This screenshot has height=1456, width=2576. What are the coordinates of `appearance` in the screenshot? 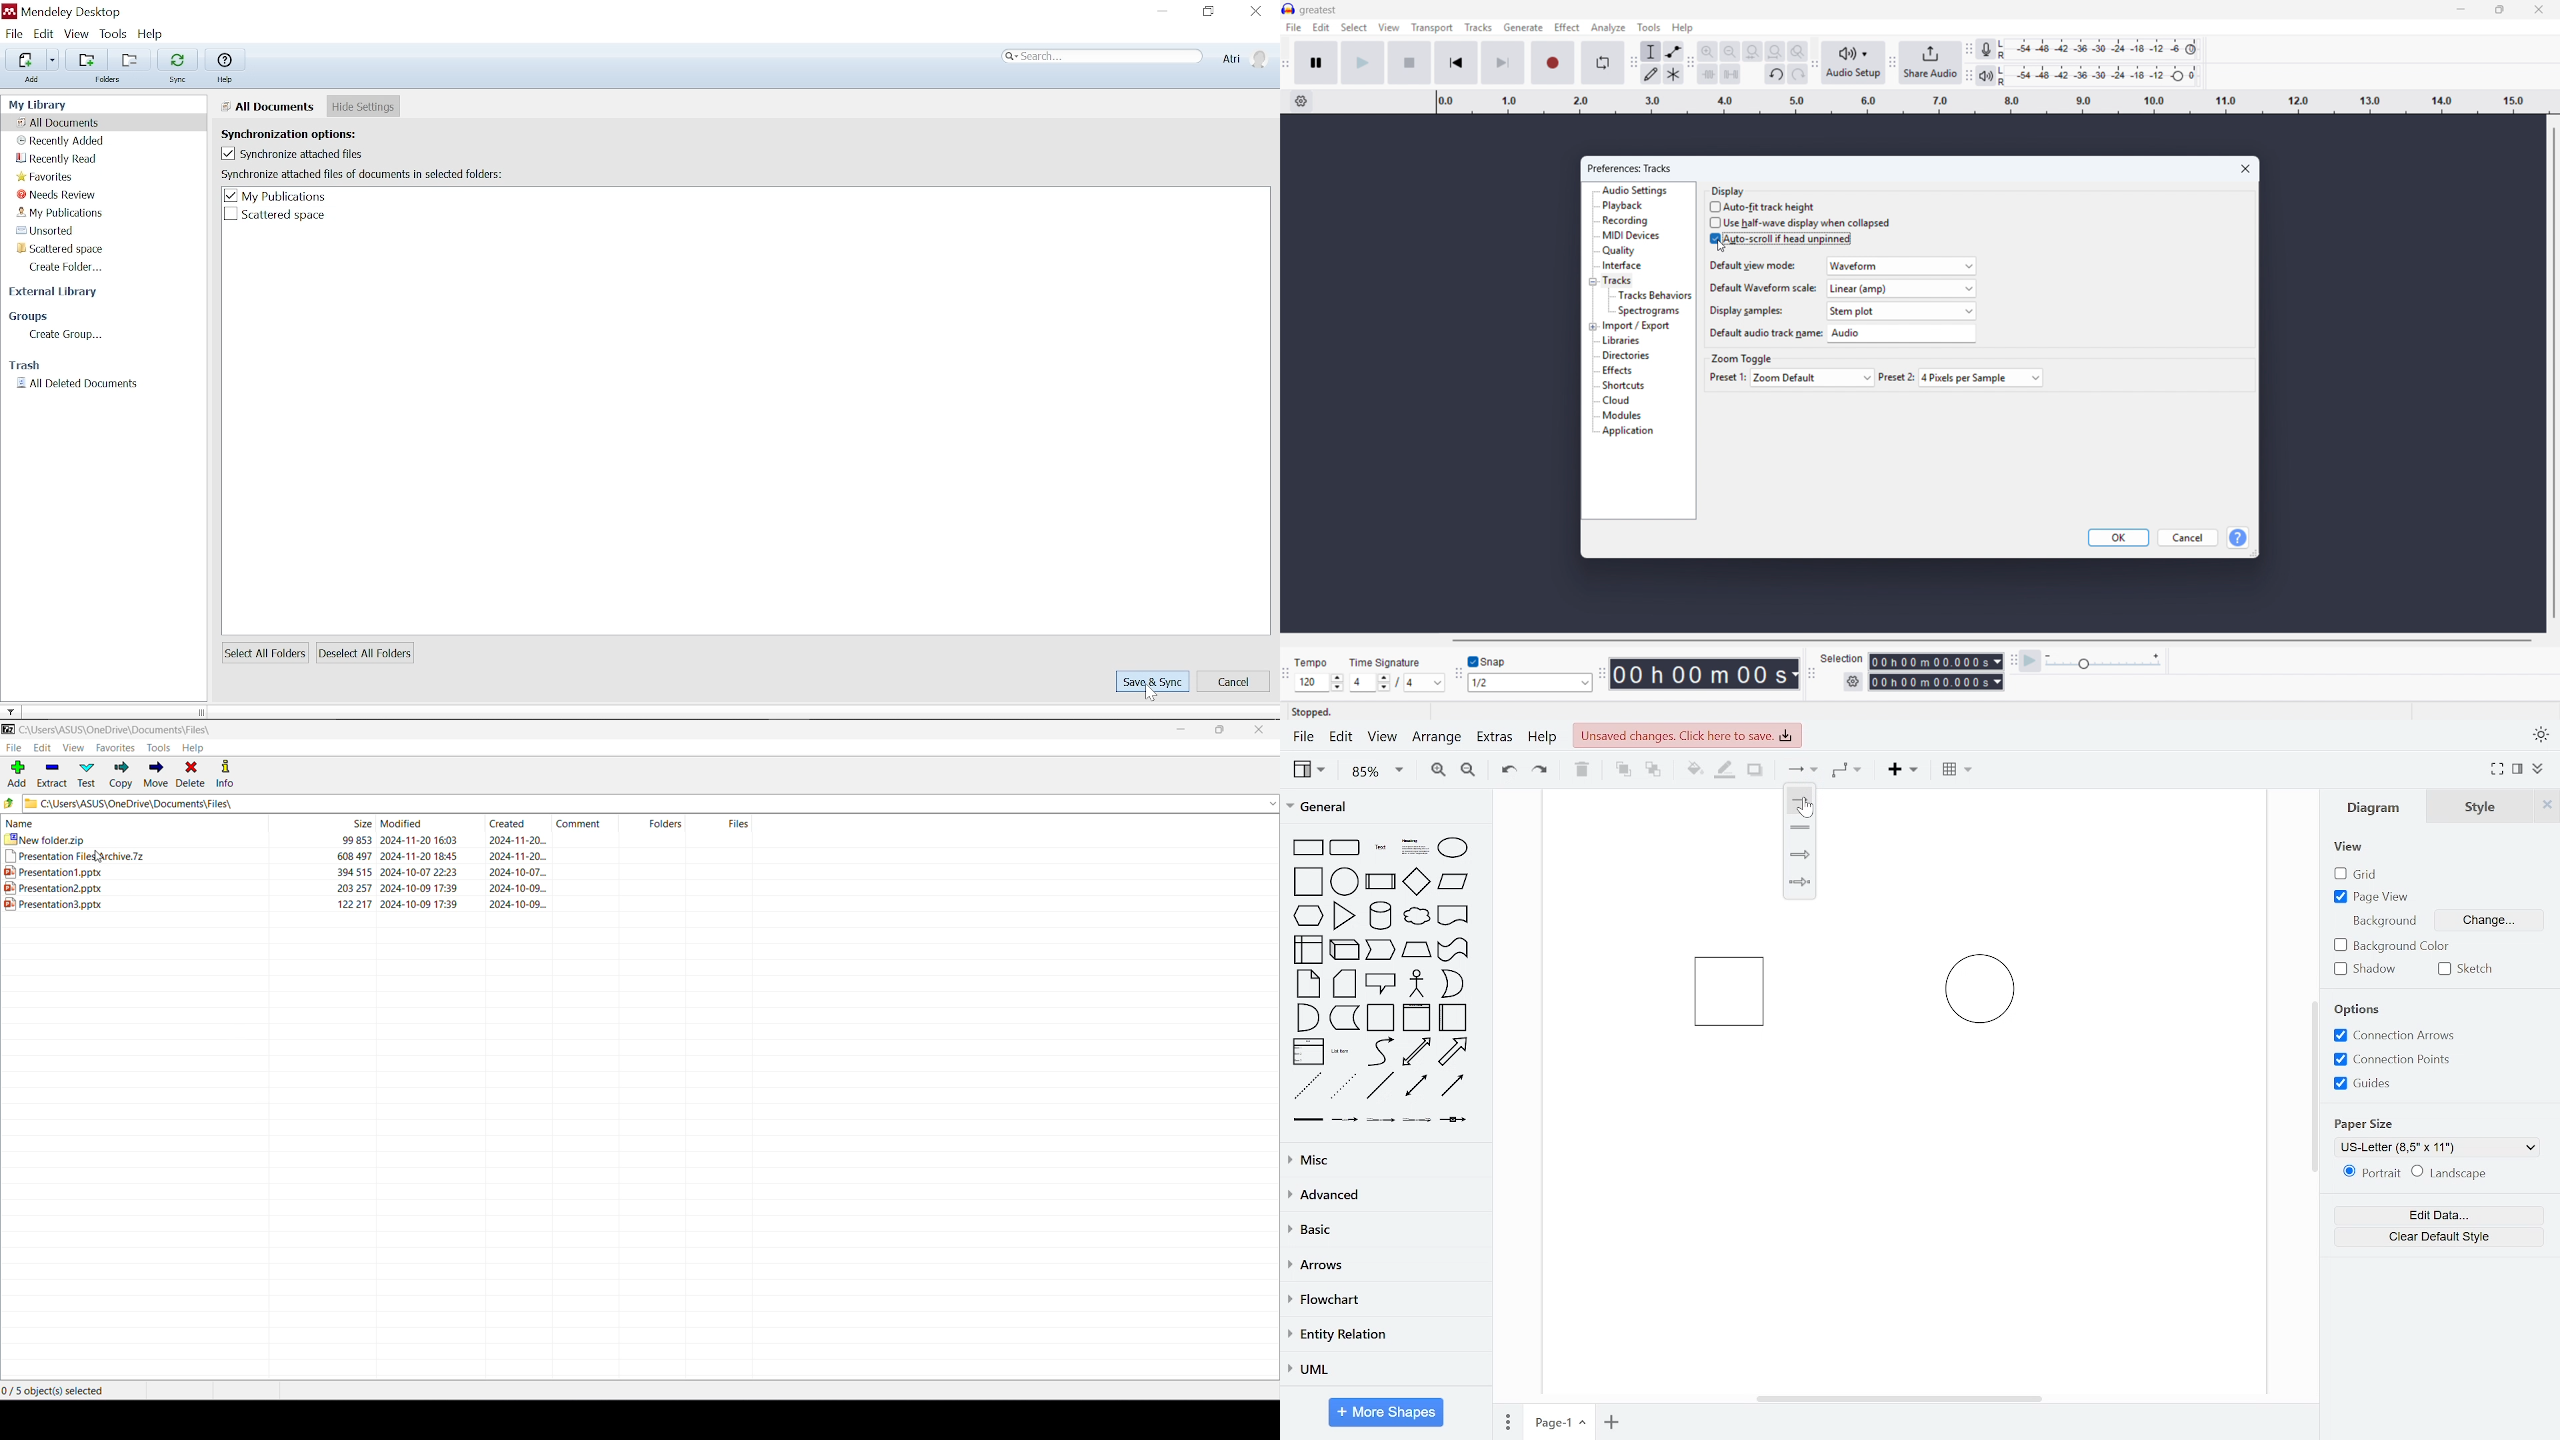 It's located at (2540, 735).